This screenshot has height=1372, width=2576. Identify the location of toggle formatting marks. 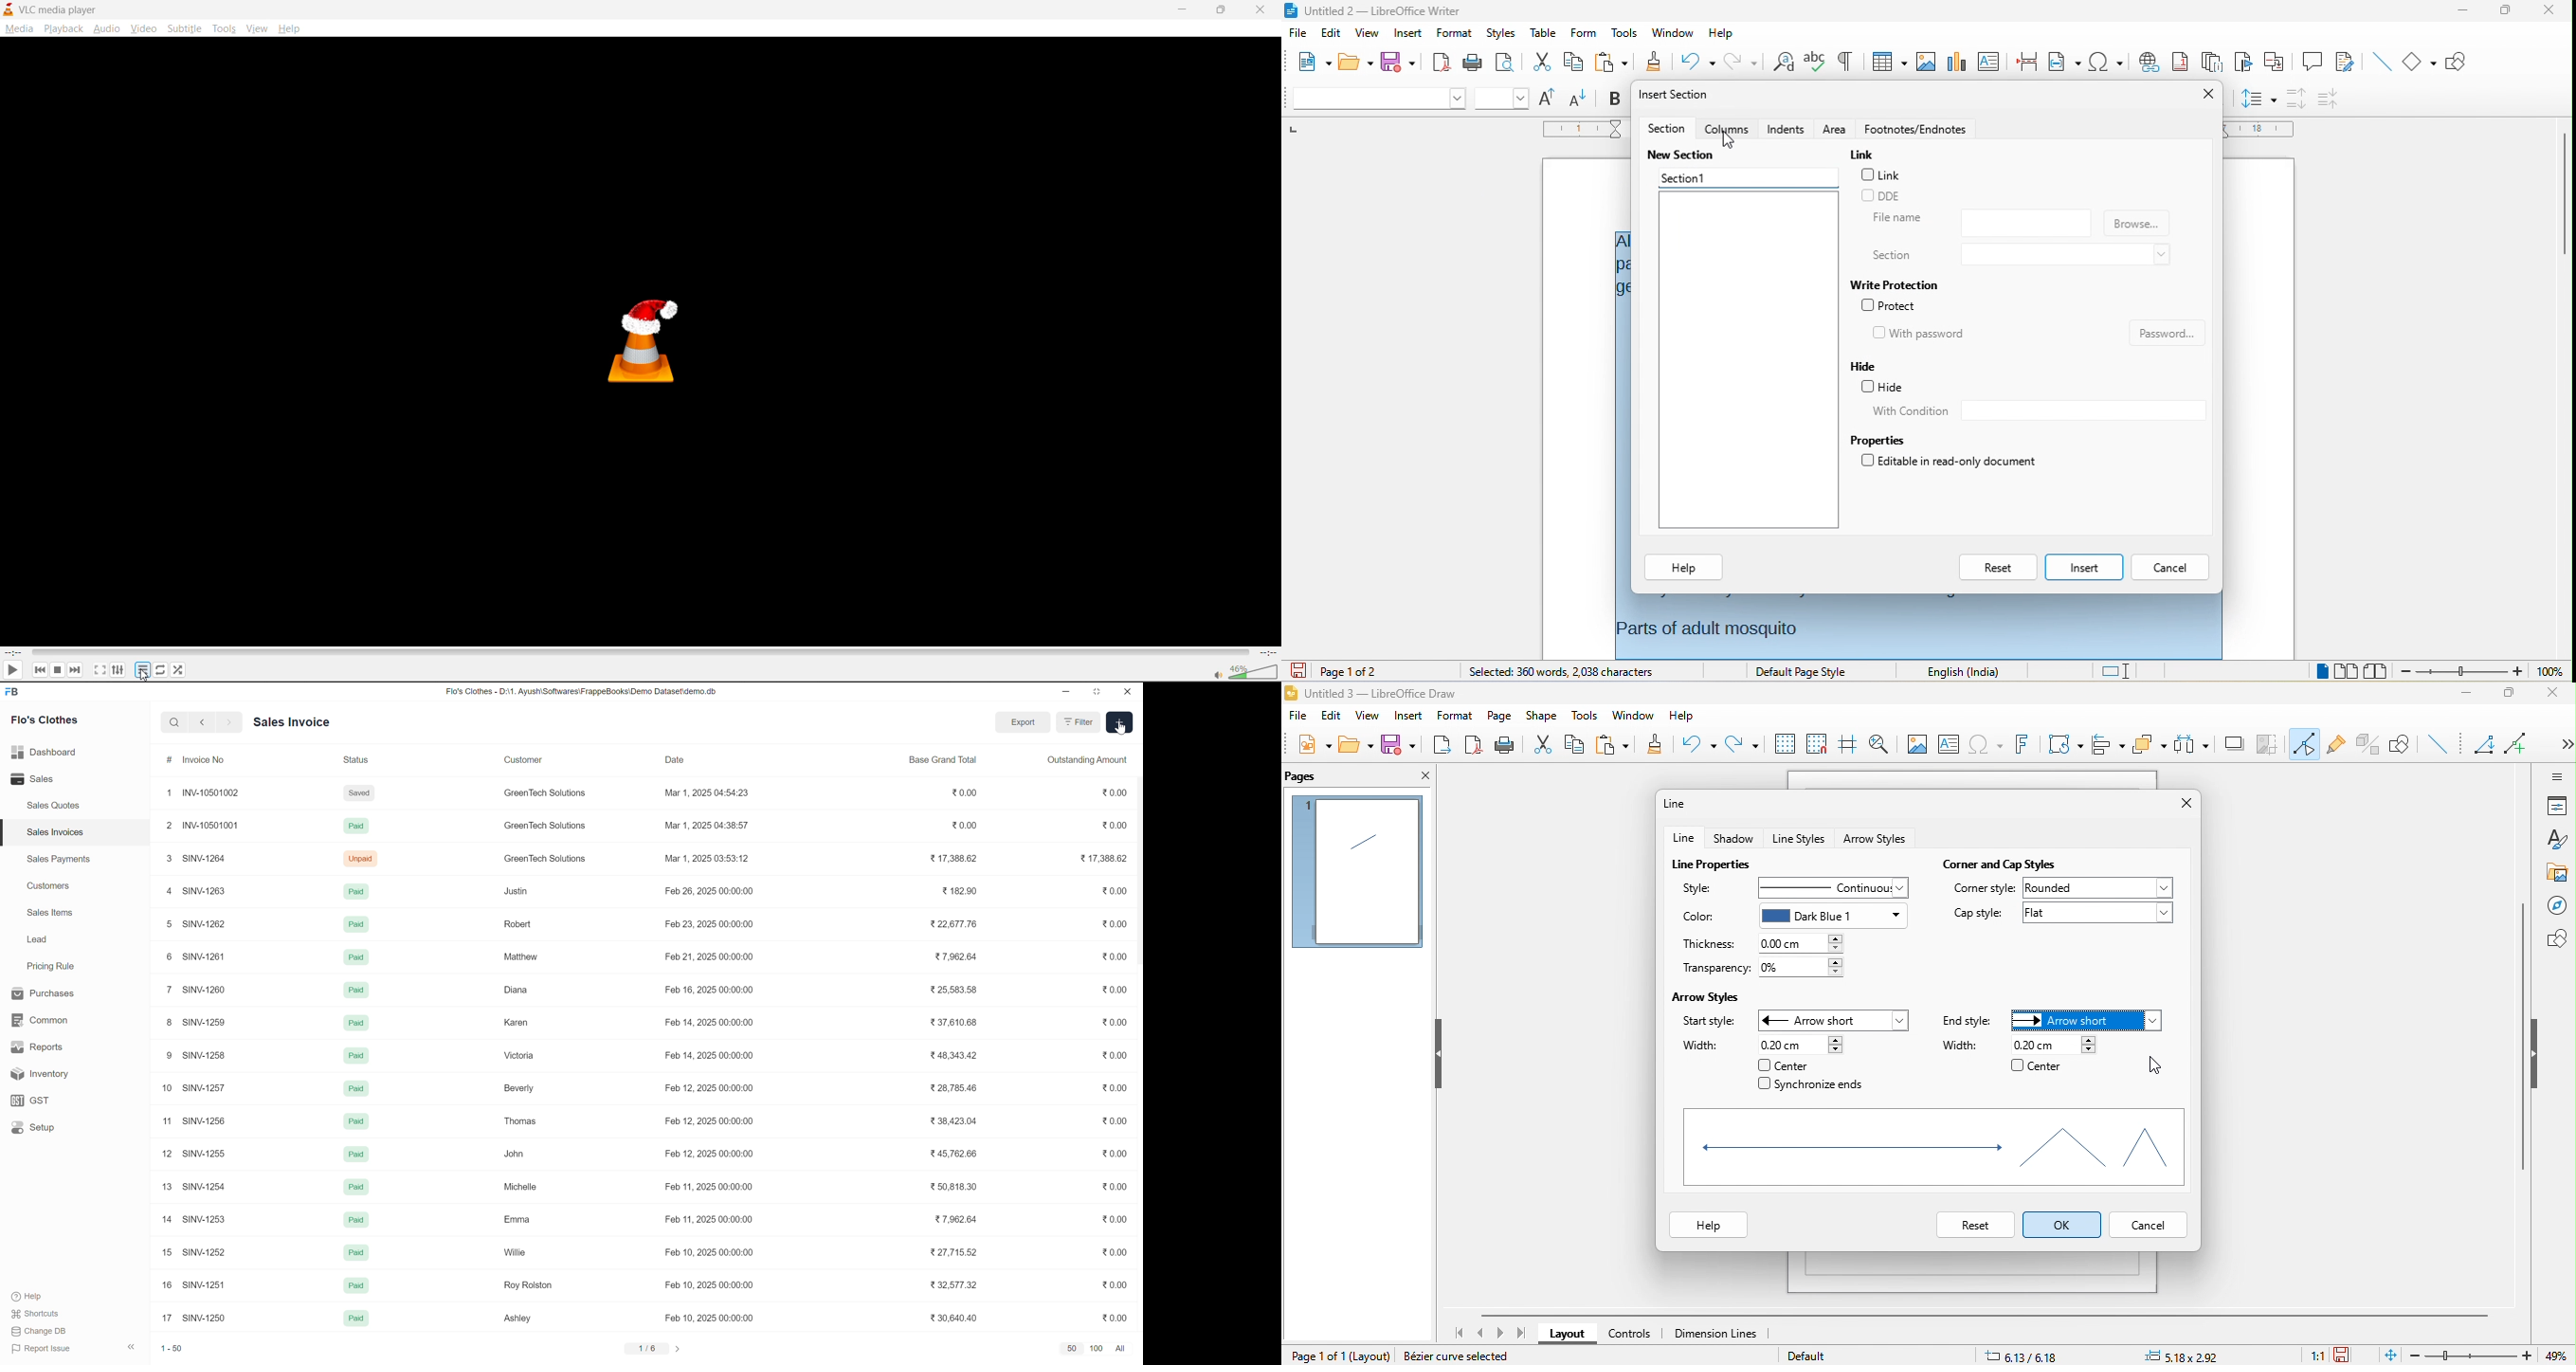
(1846, 60).